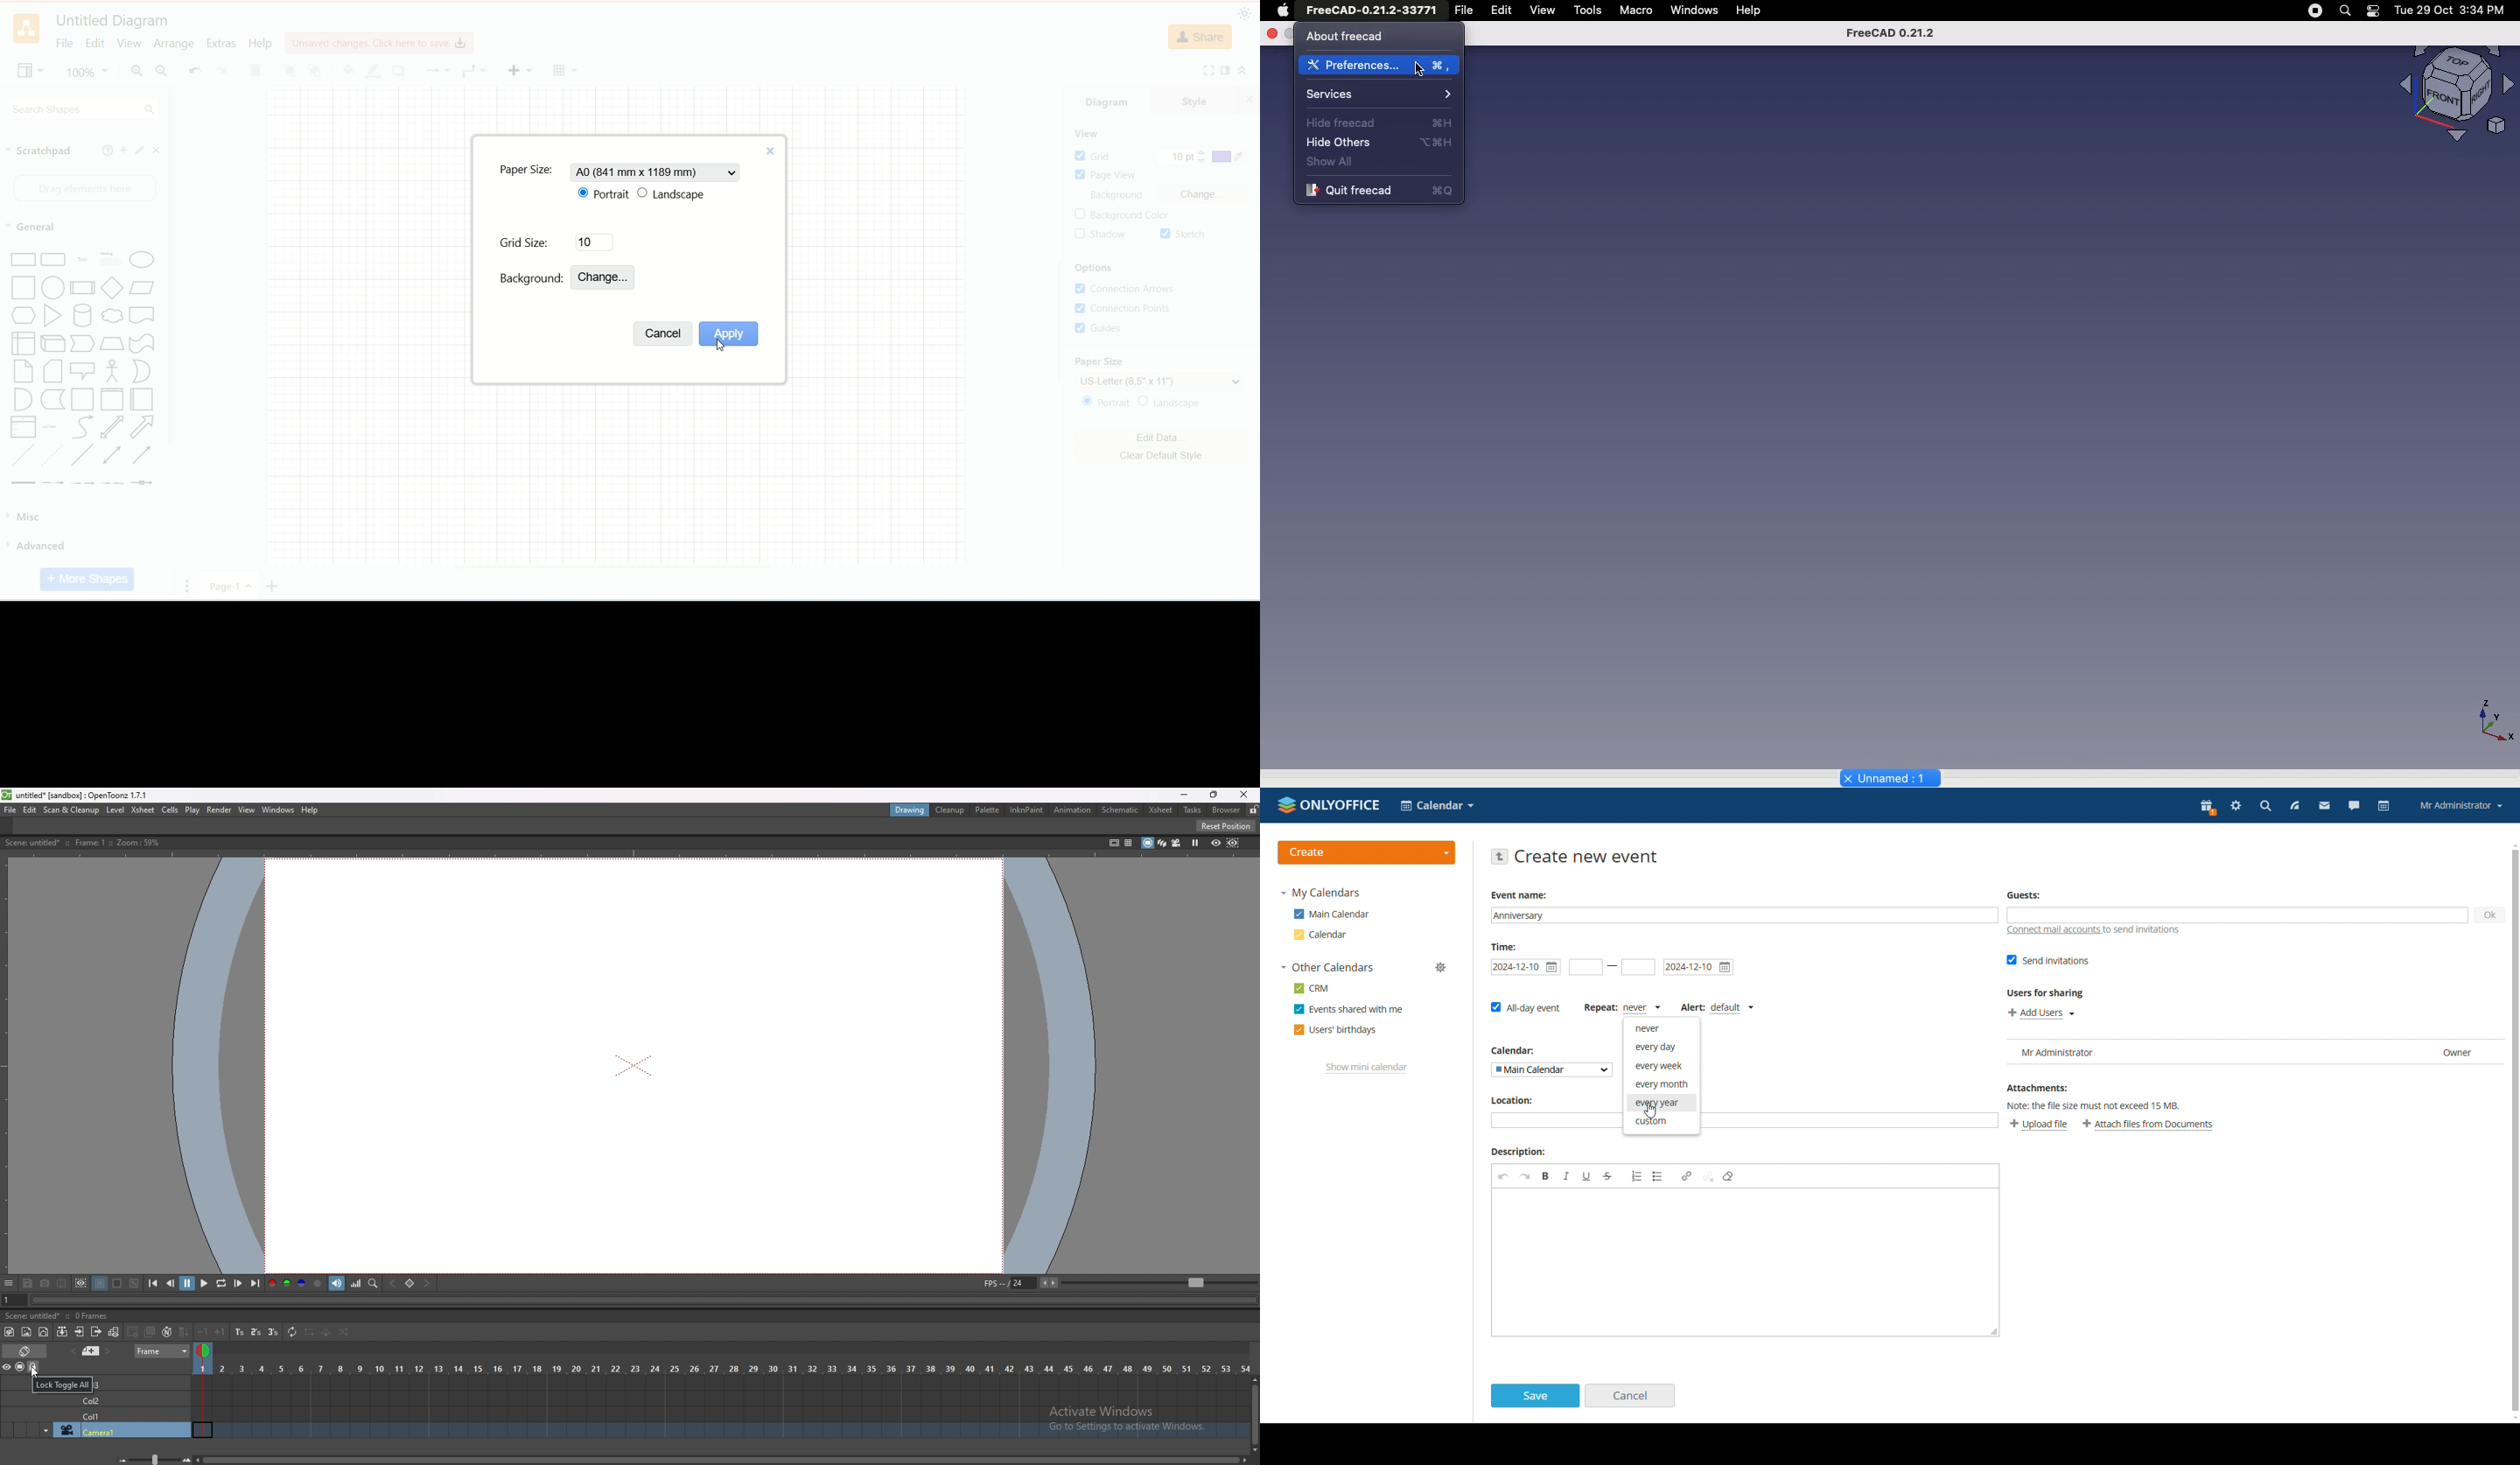  Describe the element at coordinates (203, 1332) in the screenshot. I see `decrease step` at that location.